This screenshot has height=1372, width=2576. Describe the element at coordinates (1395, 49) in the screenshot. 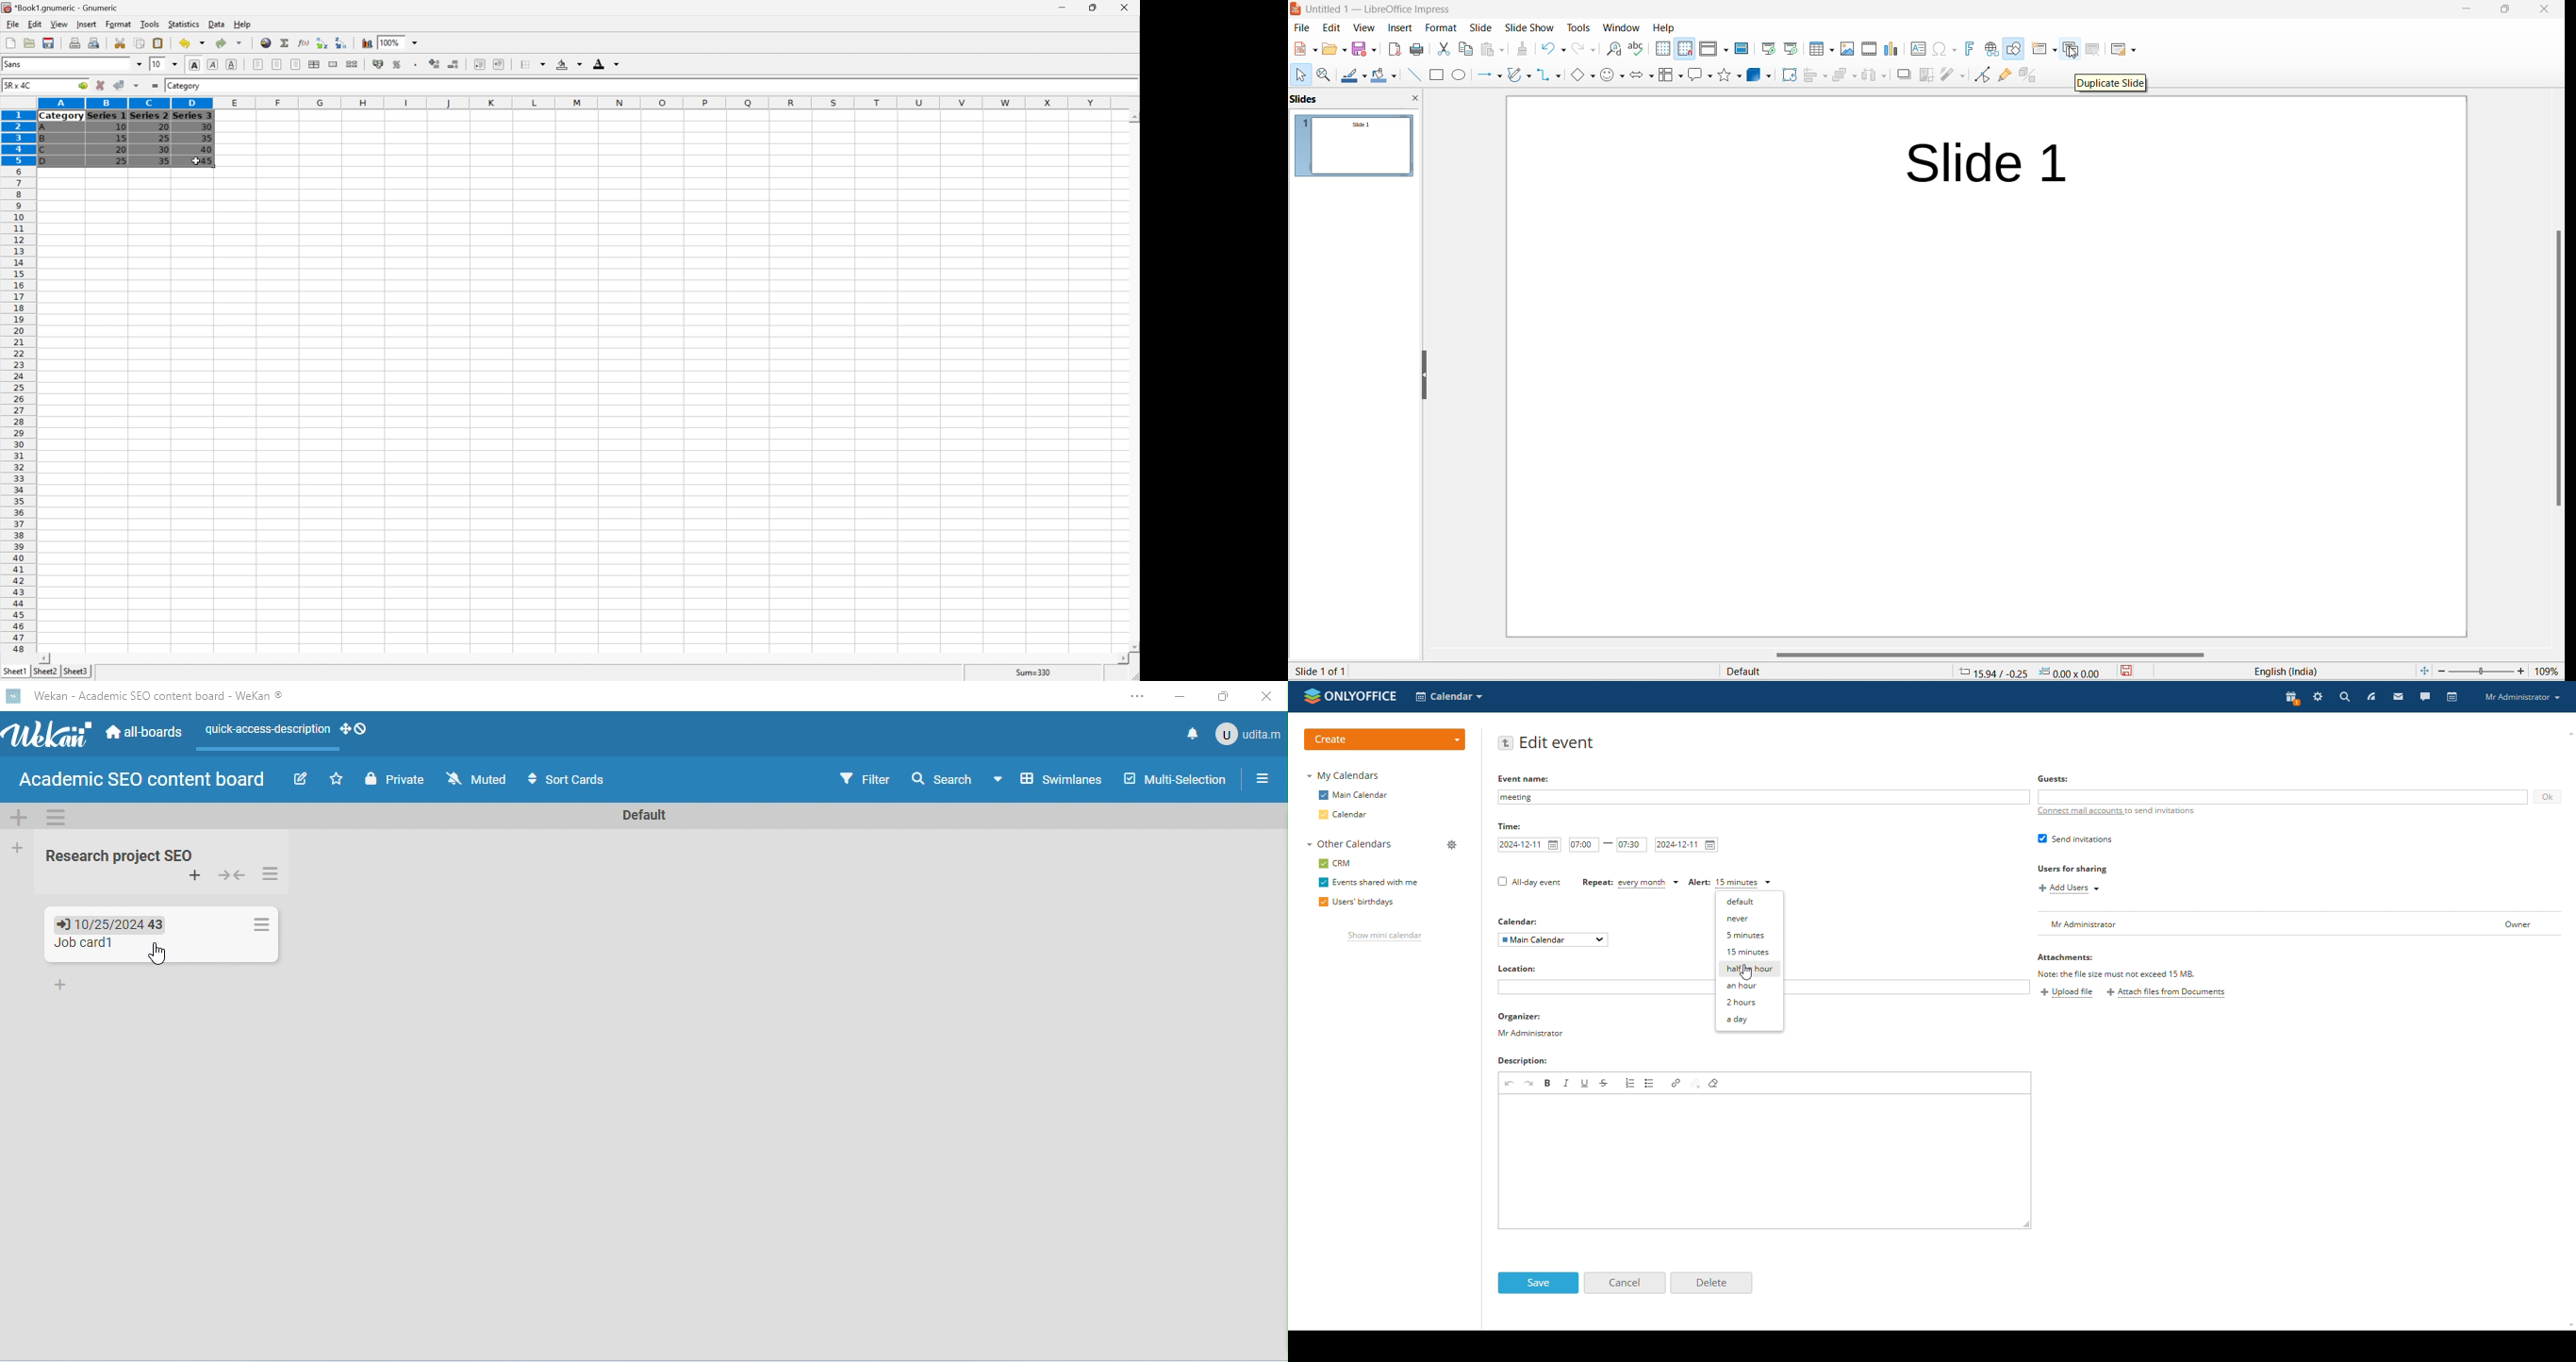

I see `export as pdf` at that location.